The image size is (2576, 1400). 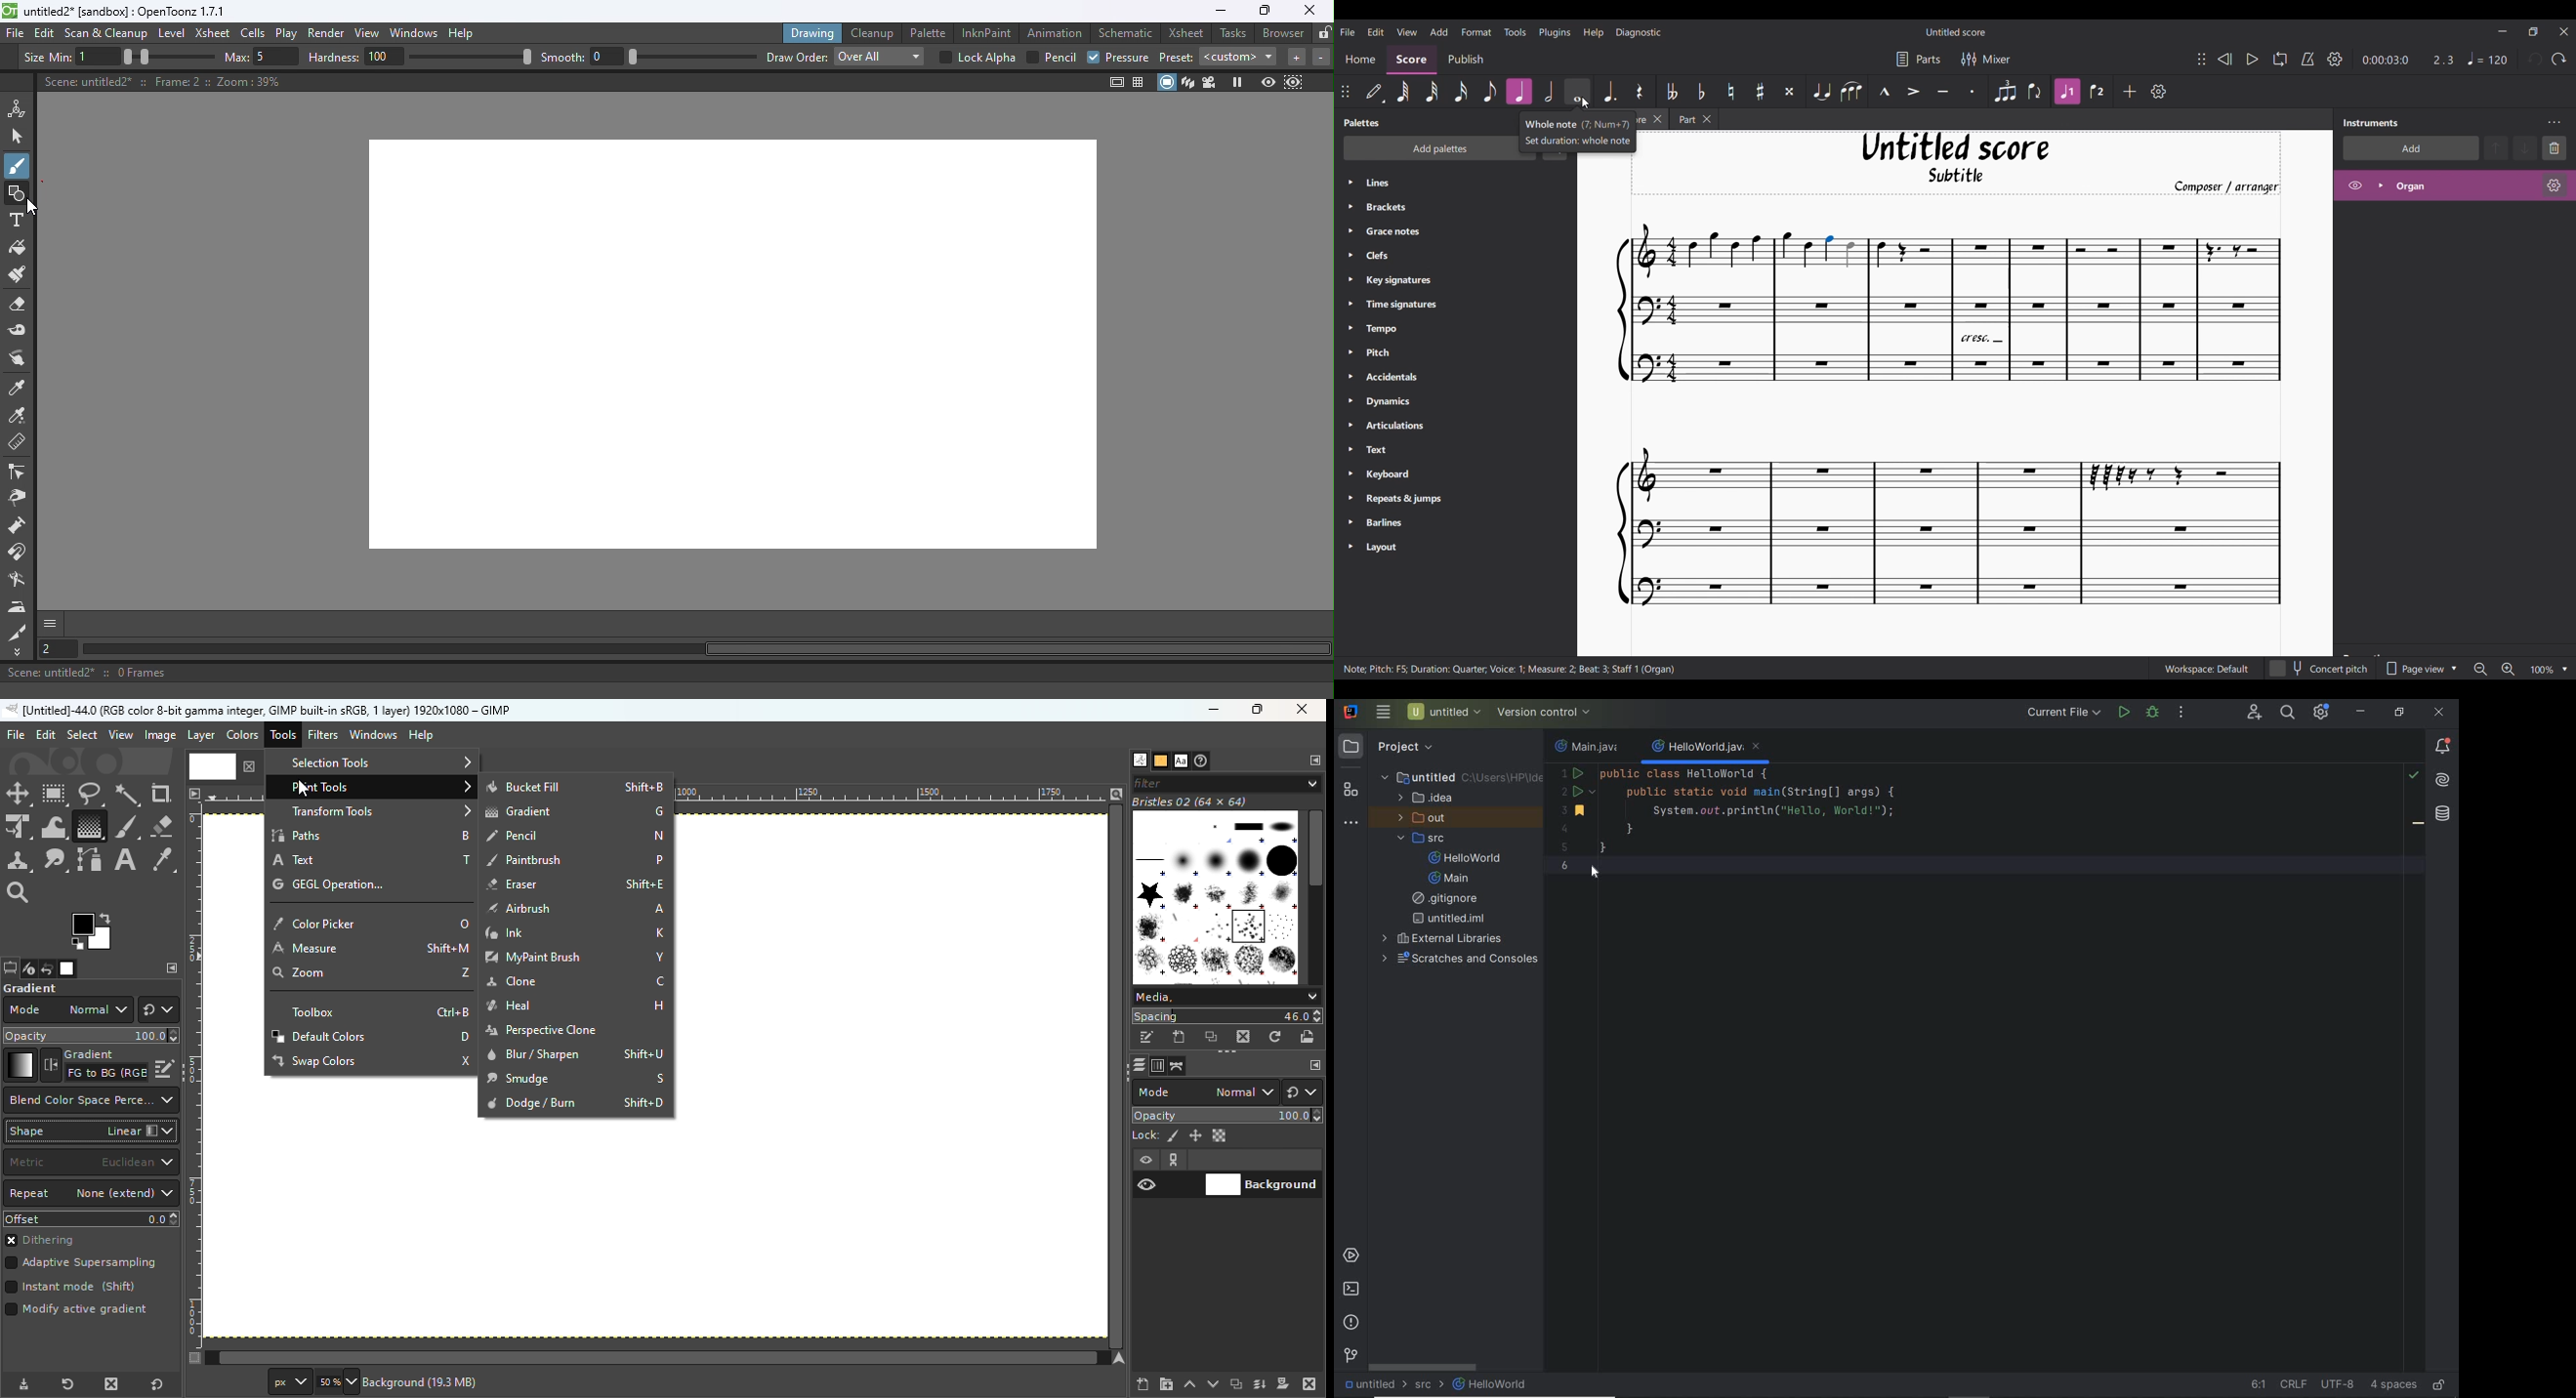 I want to click on Current duration and ratio, so click(x=2409, y=60).